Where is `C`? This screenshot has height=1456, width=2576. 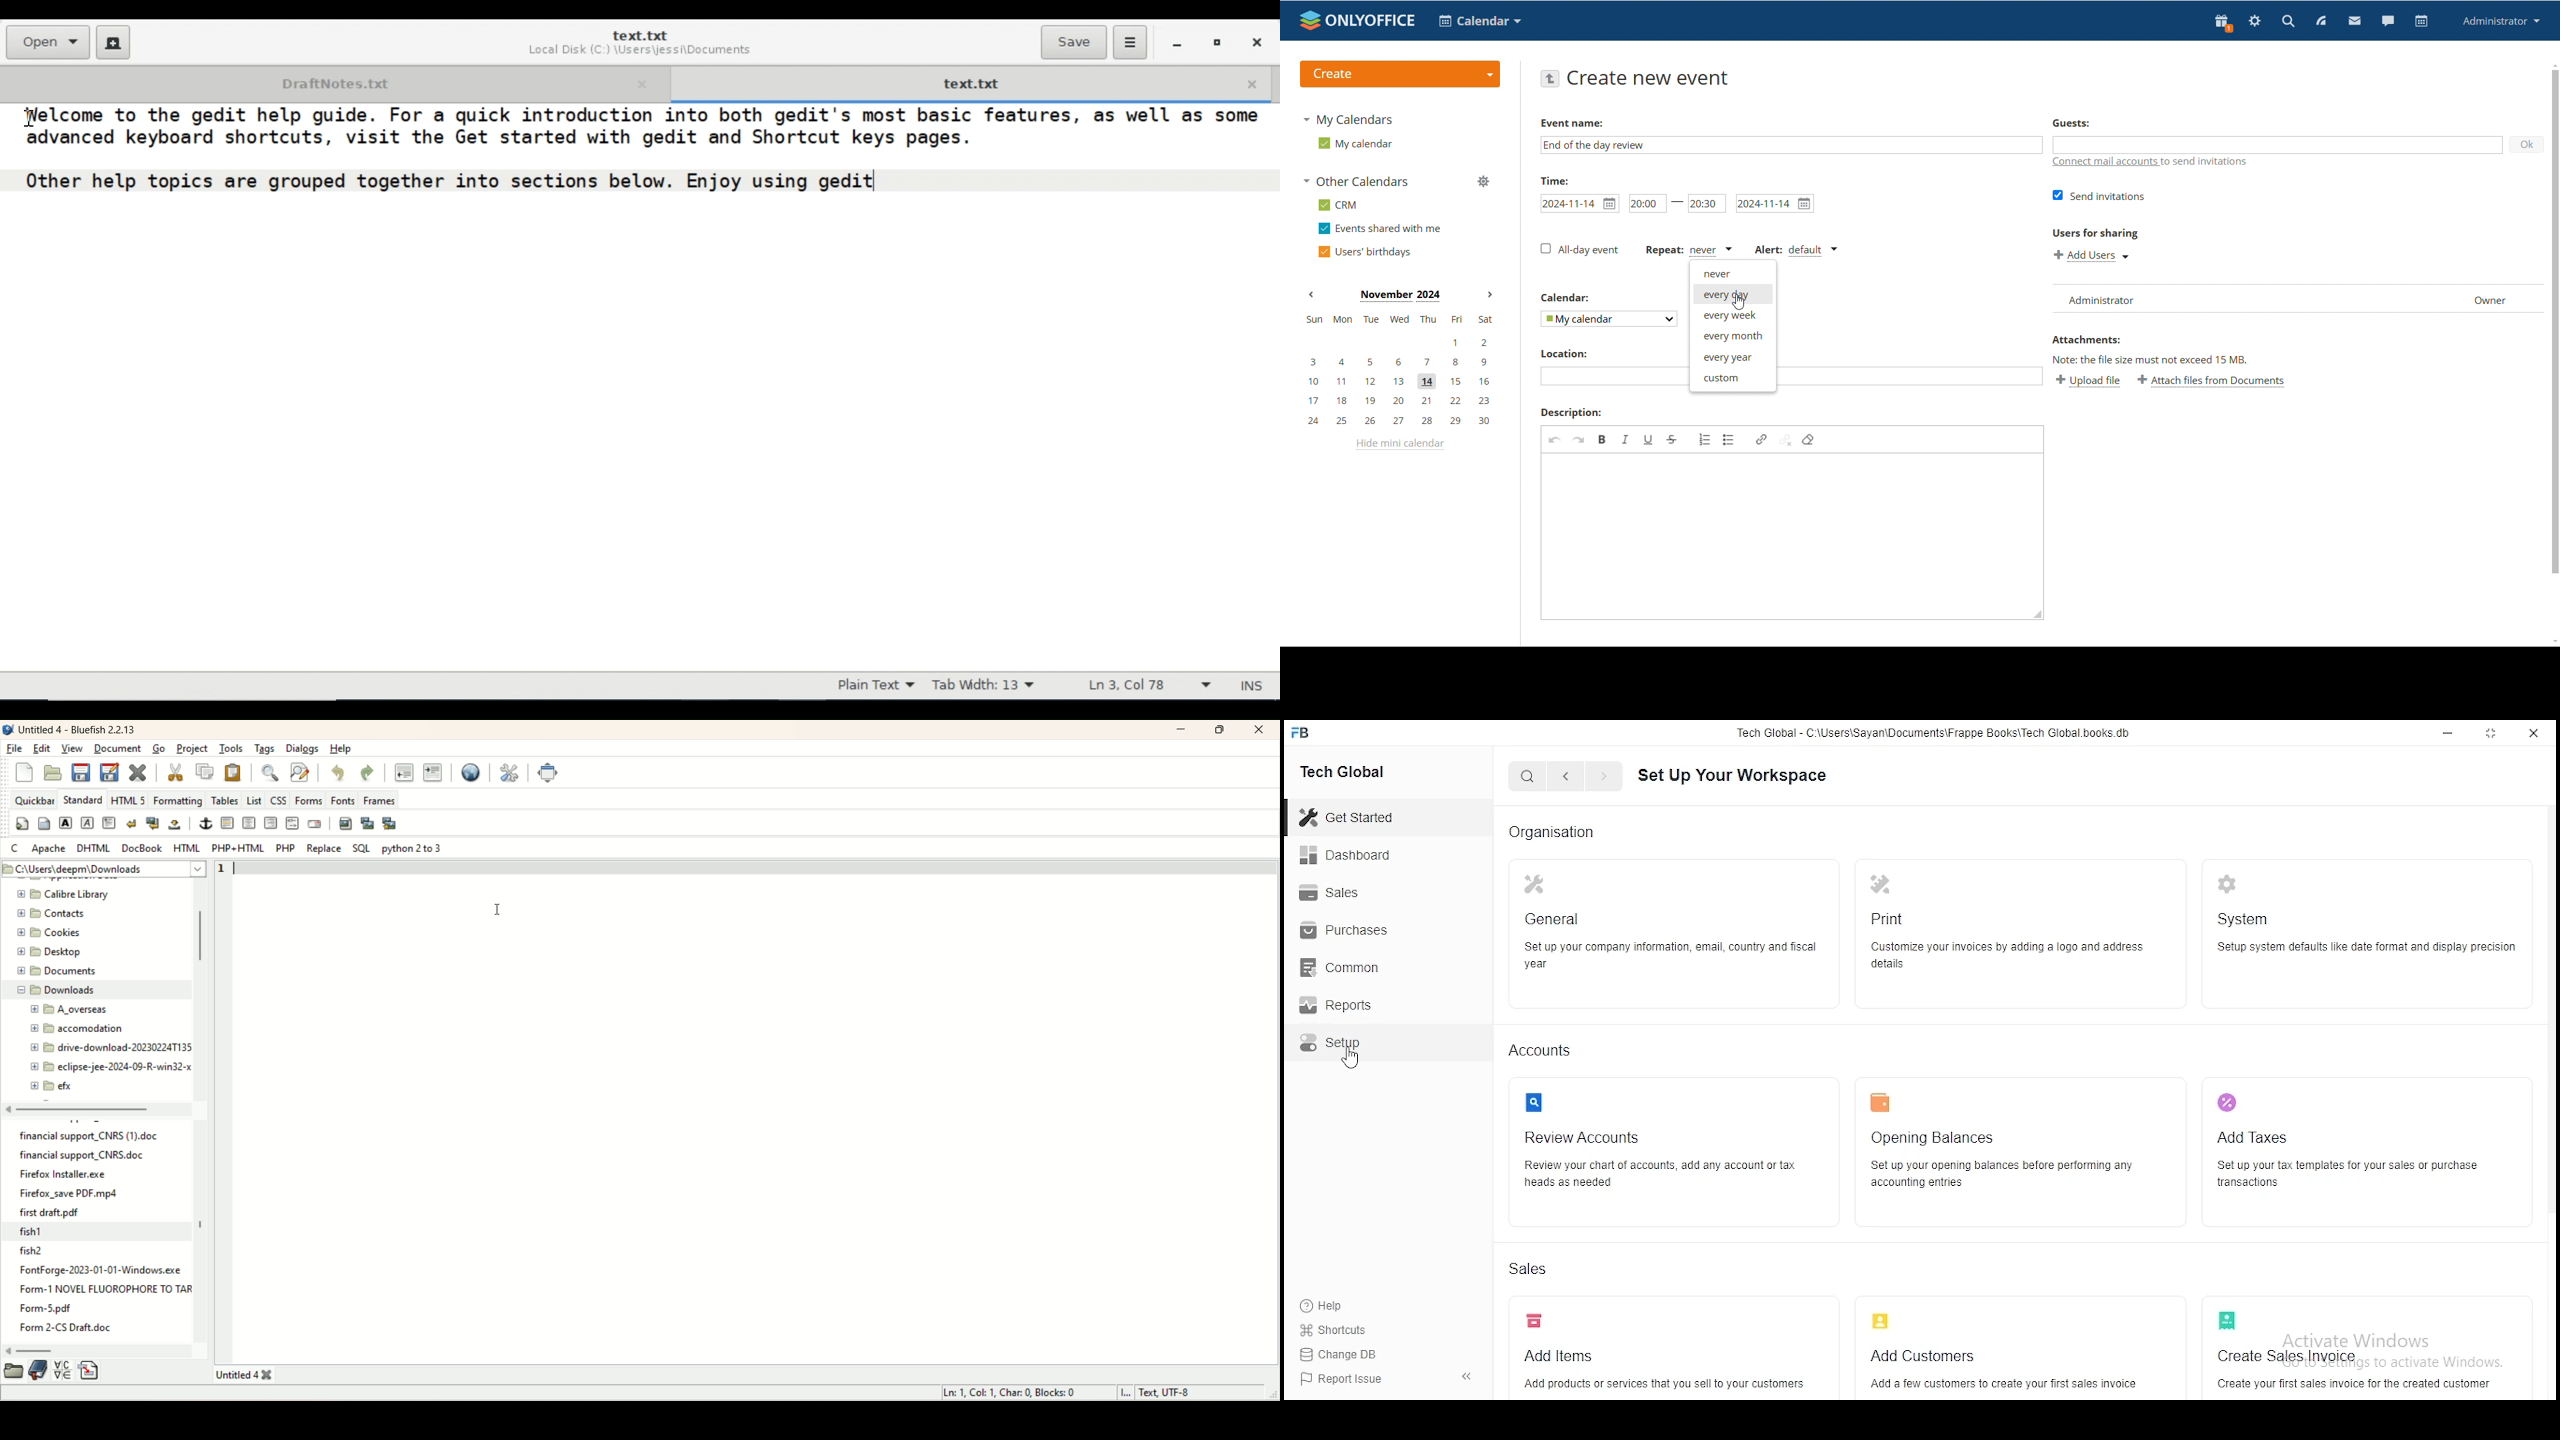
C is located at coordinates (13, 848).